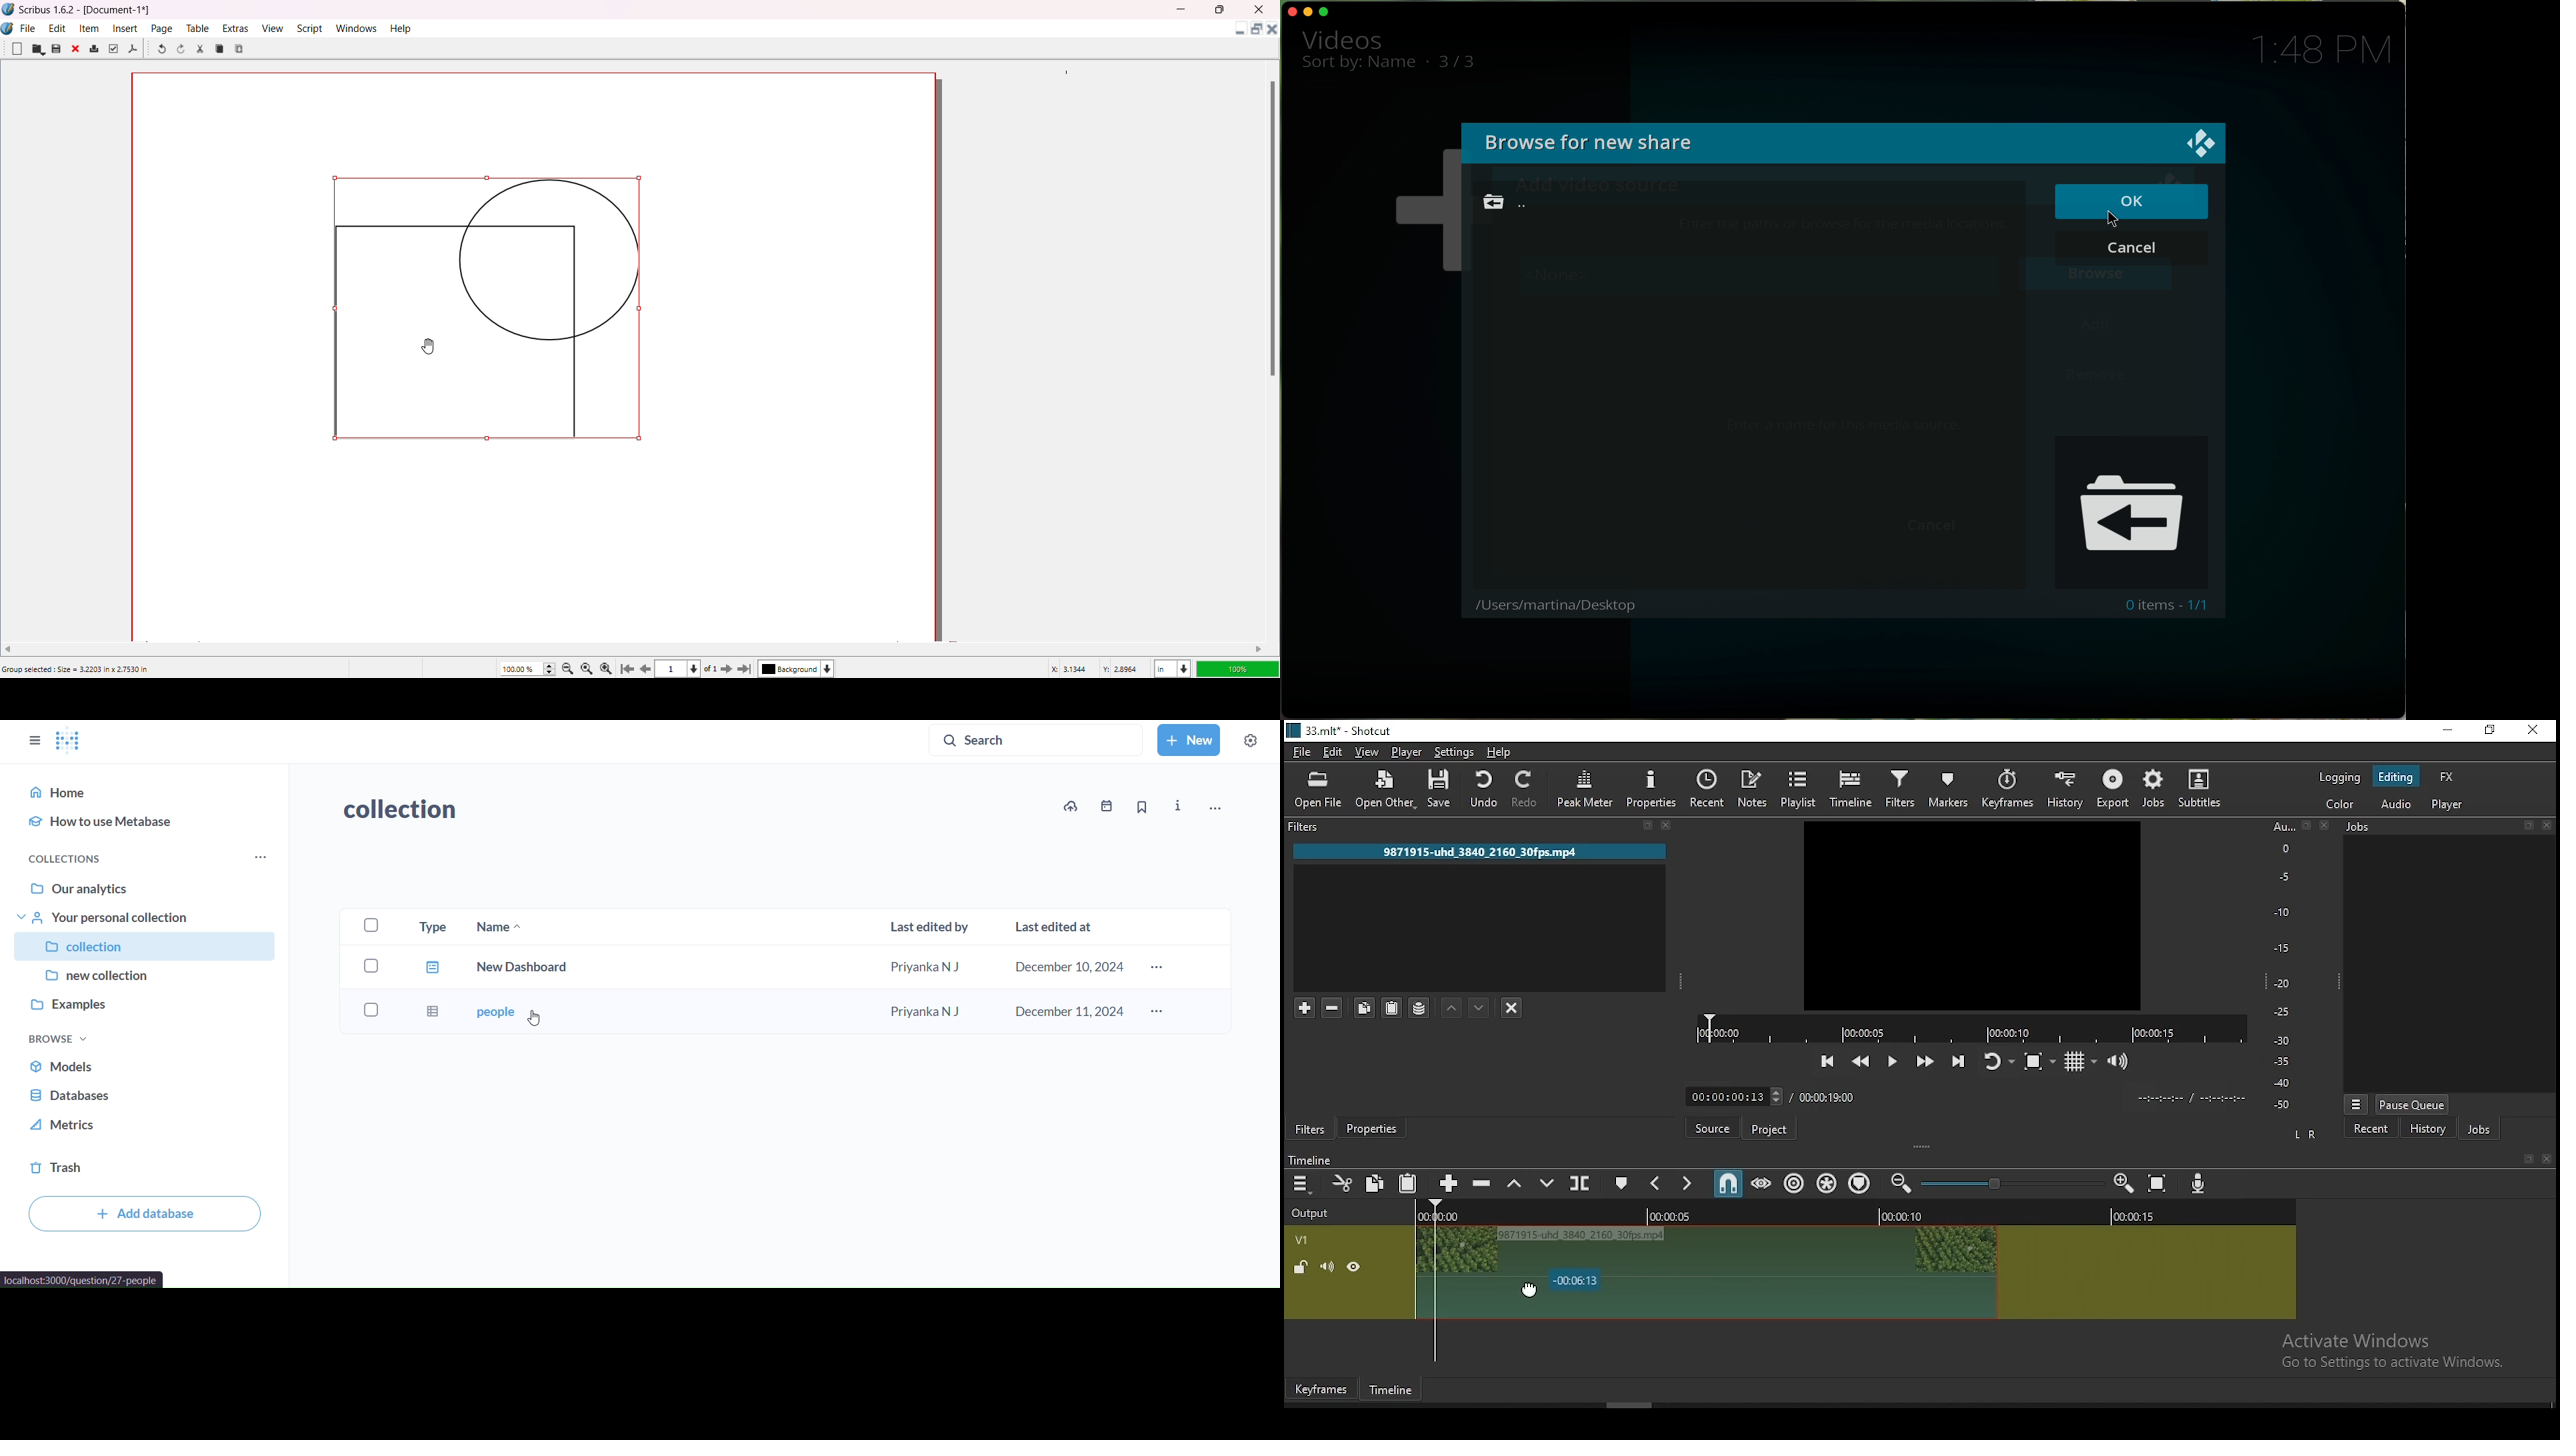  Describe the element at coordinates (2132, 250) in the screenshot. I see `cancel` at that location.